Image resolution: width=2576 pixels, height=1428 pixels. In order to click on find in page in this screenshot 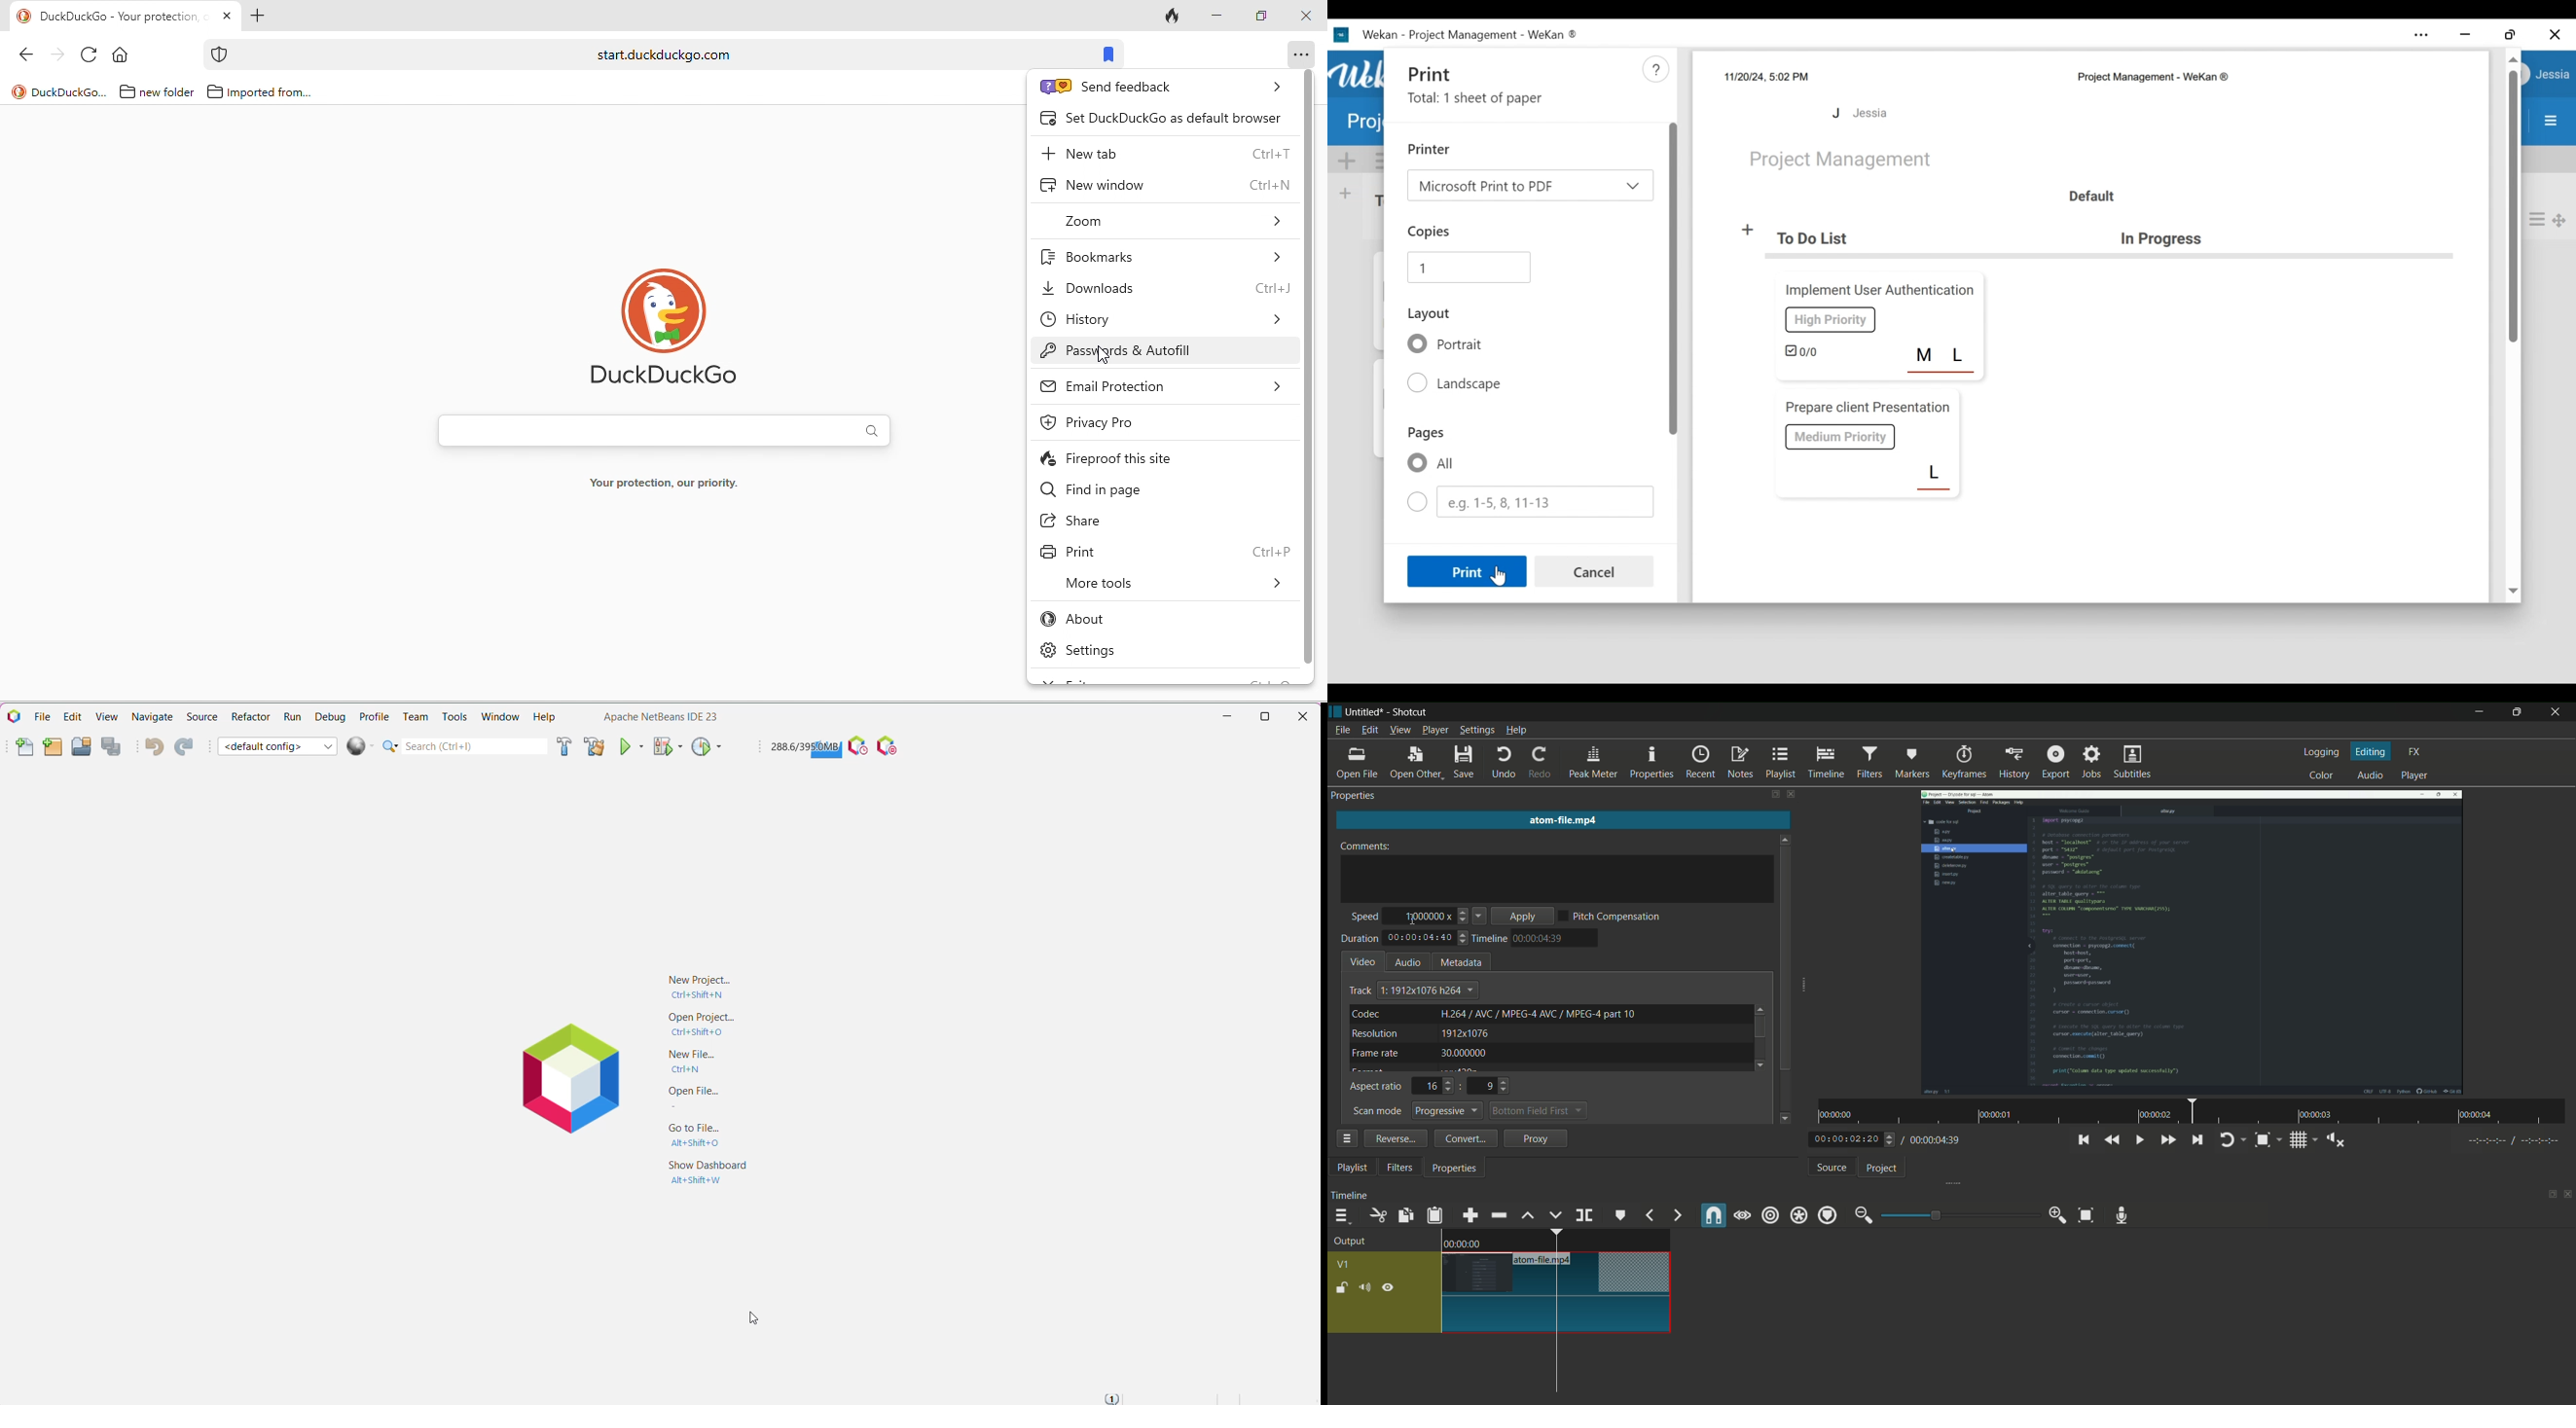, I will do `click(1153, 491)`.